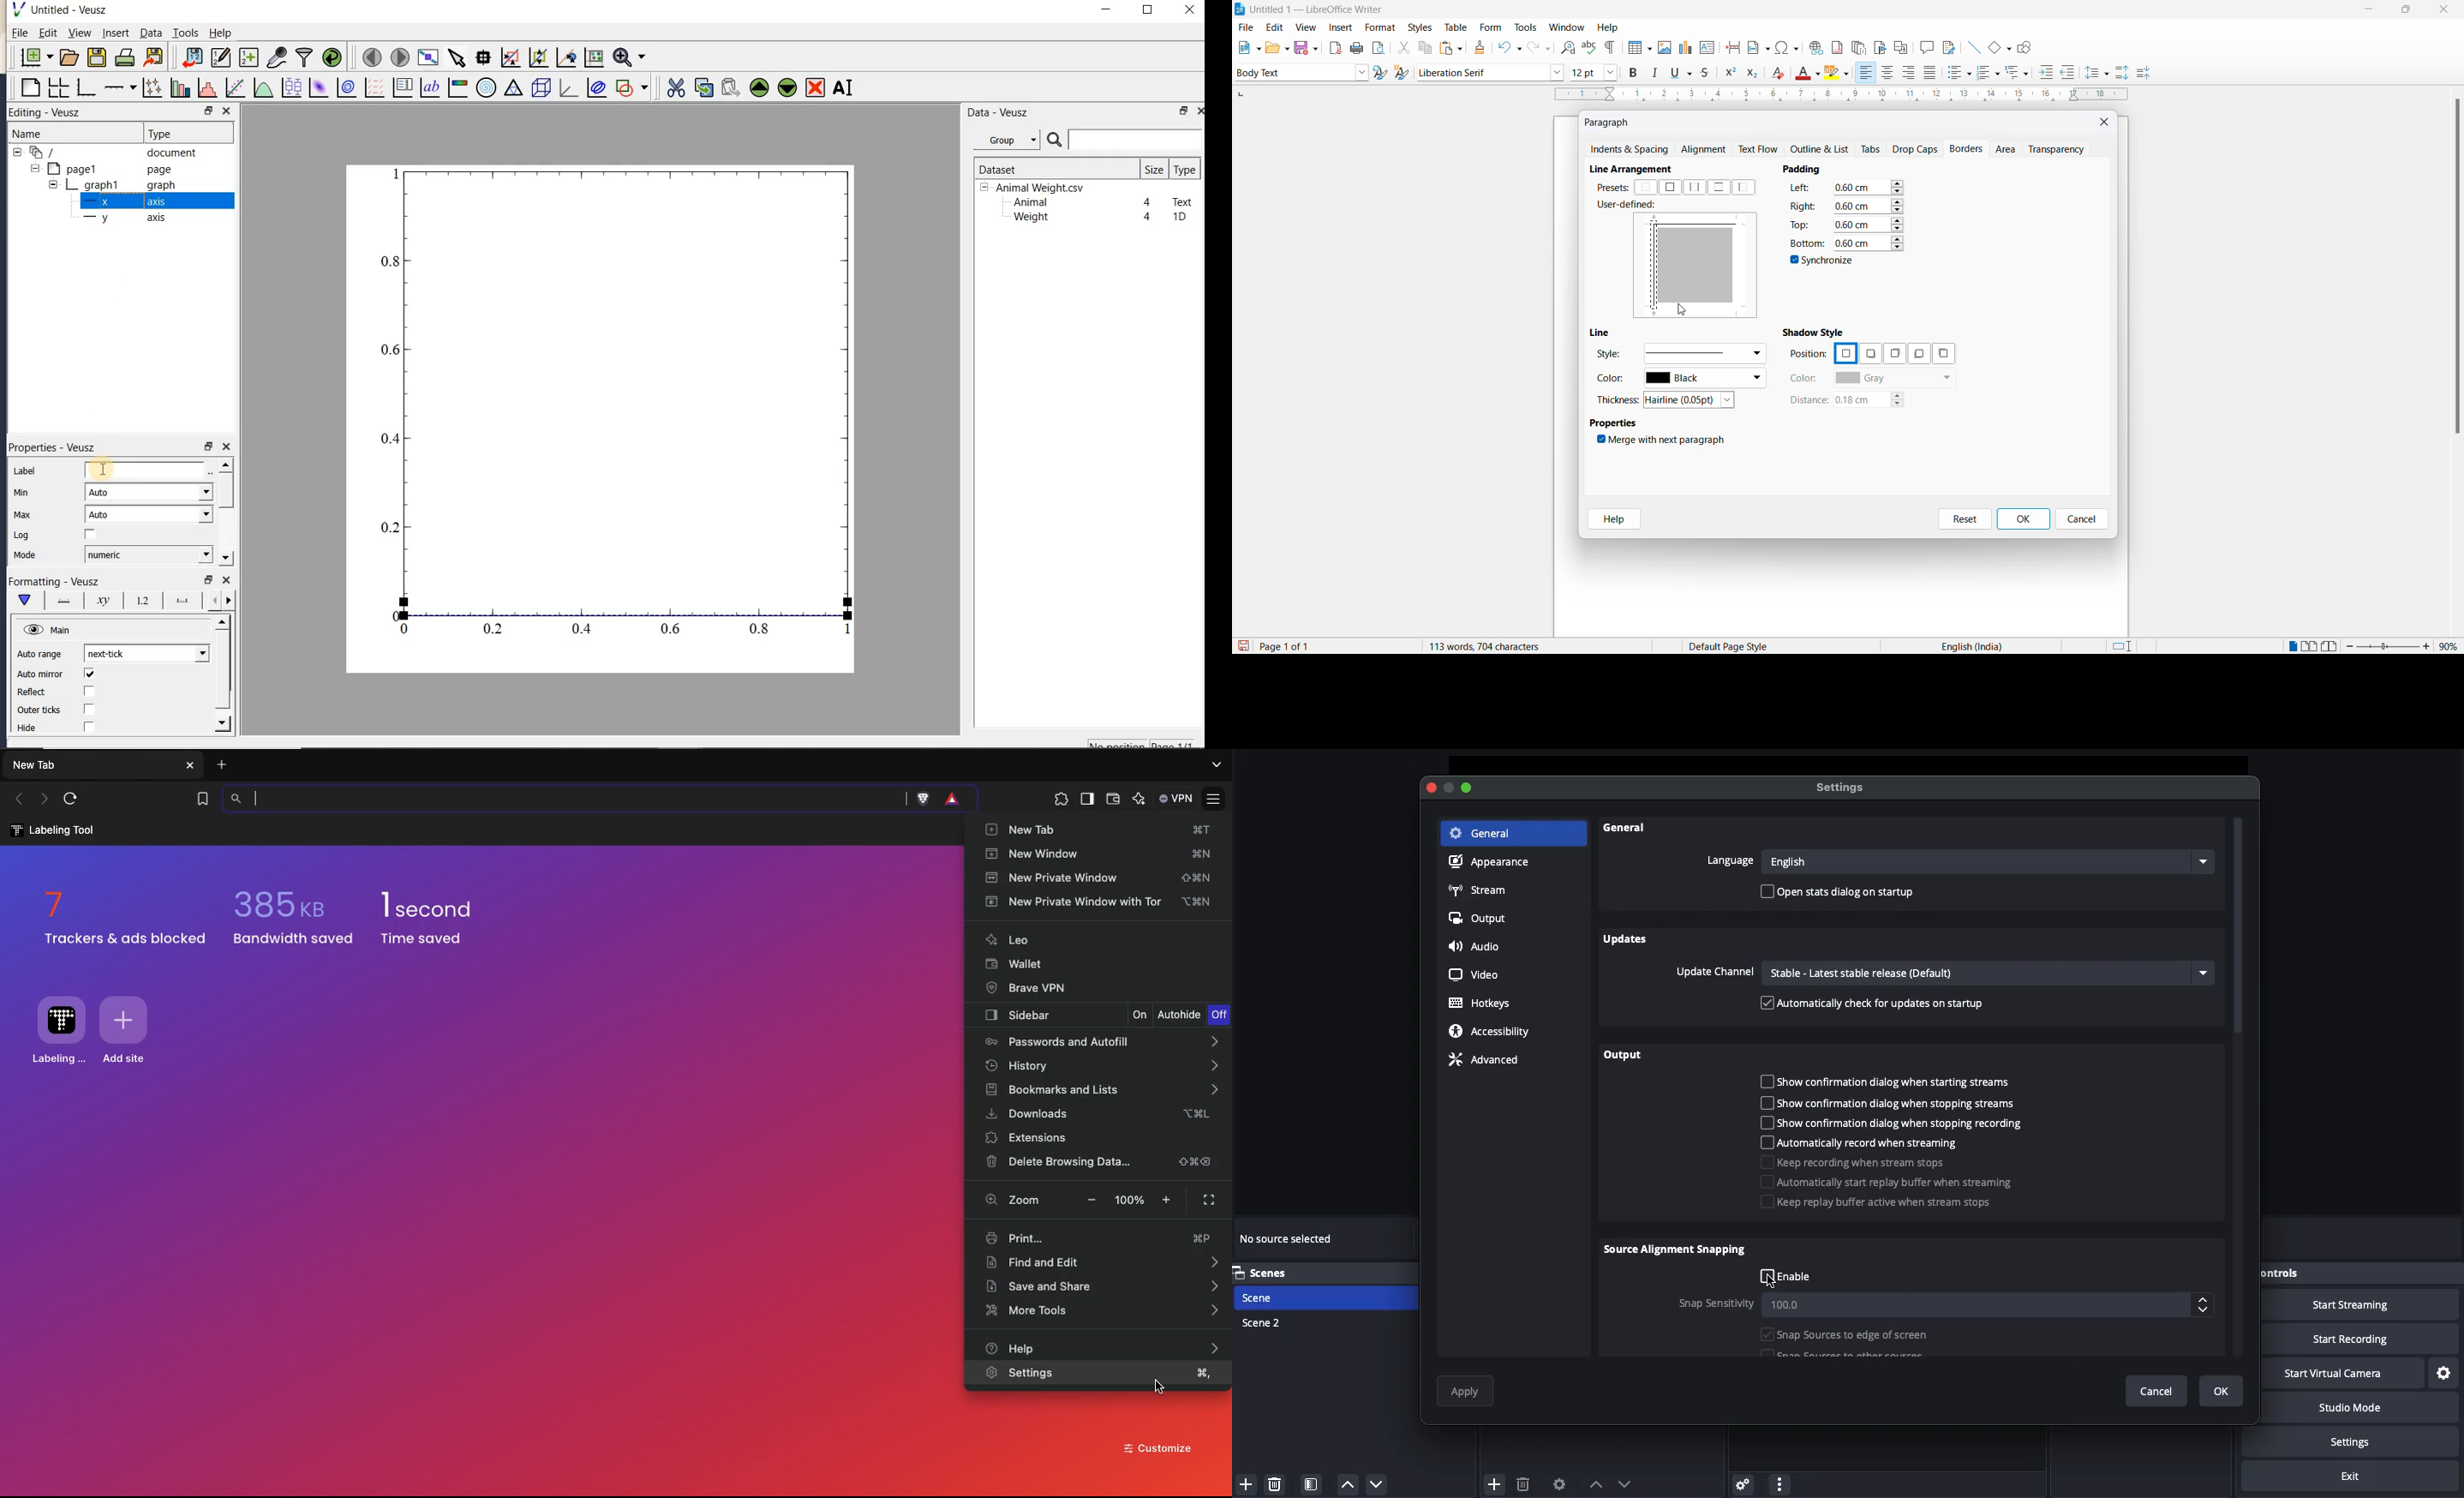 This screenshot has height=1512, width=2464. What do you see at coordinates (1954, 860) in the screenshot?
I see `Language` at bounding box center [1954, 860].